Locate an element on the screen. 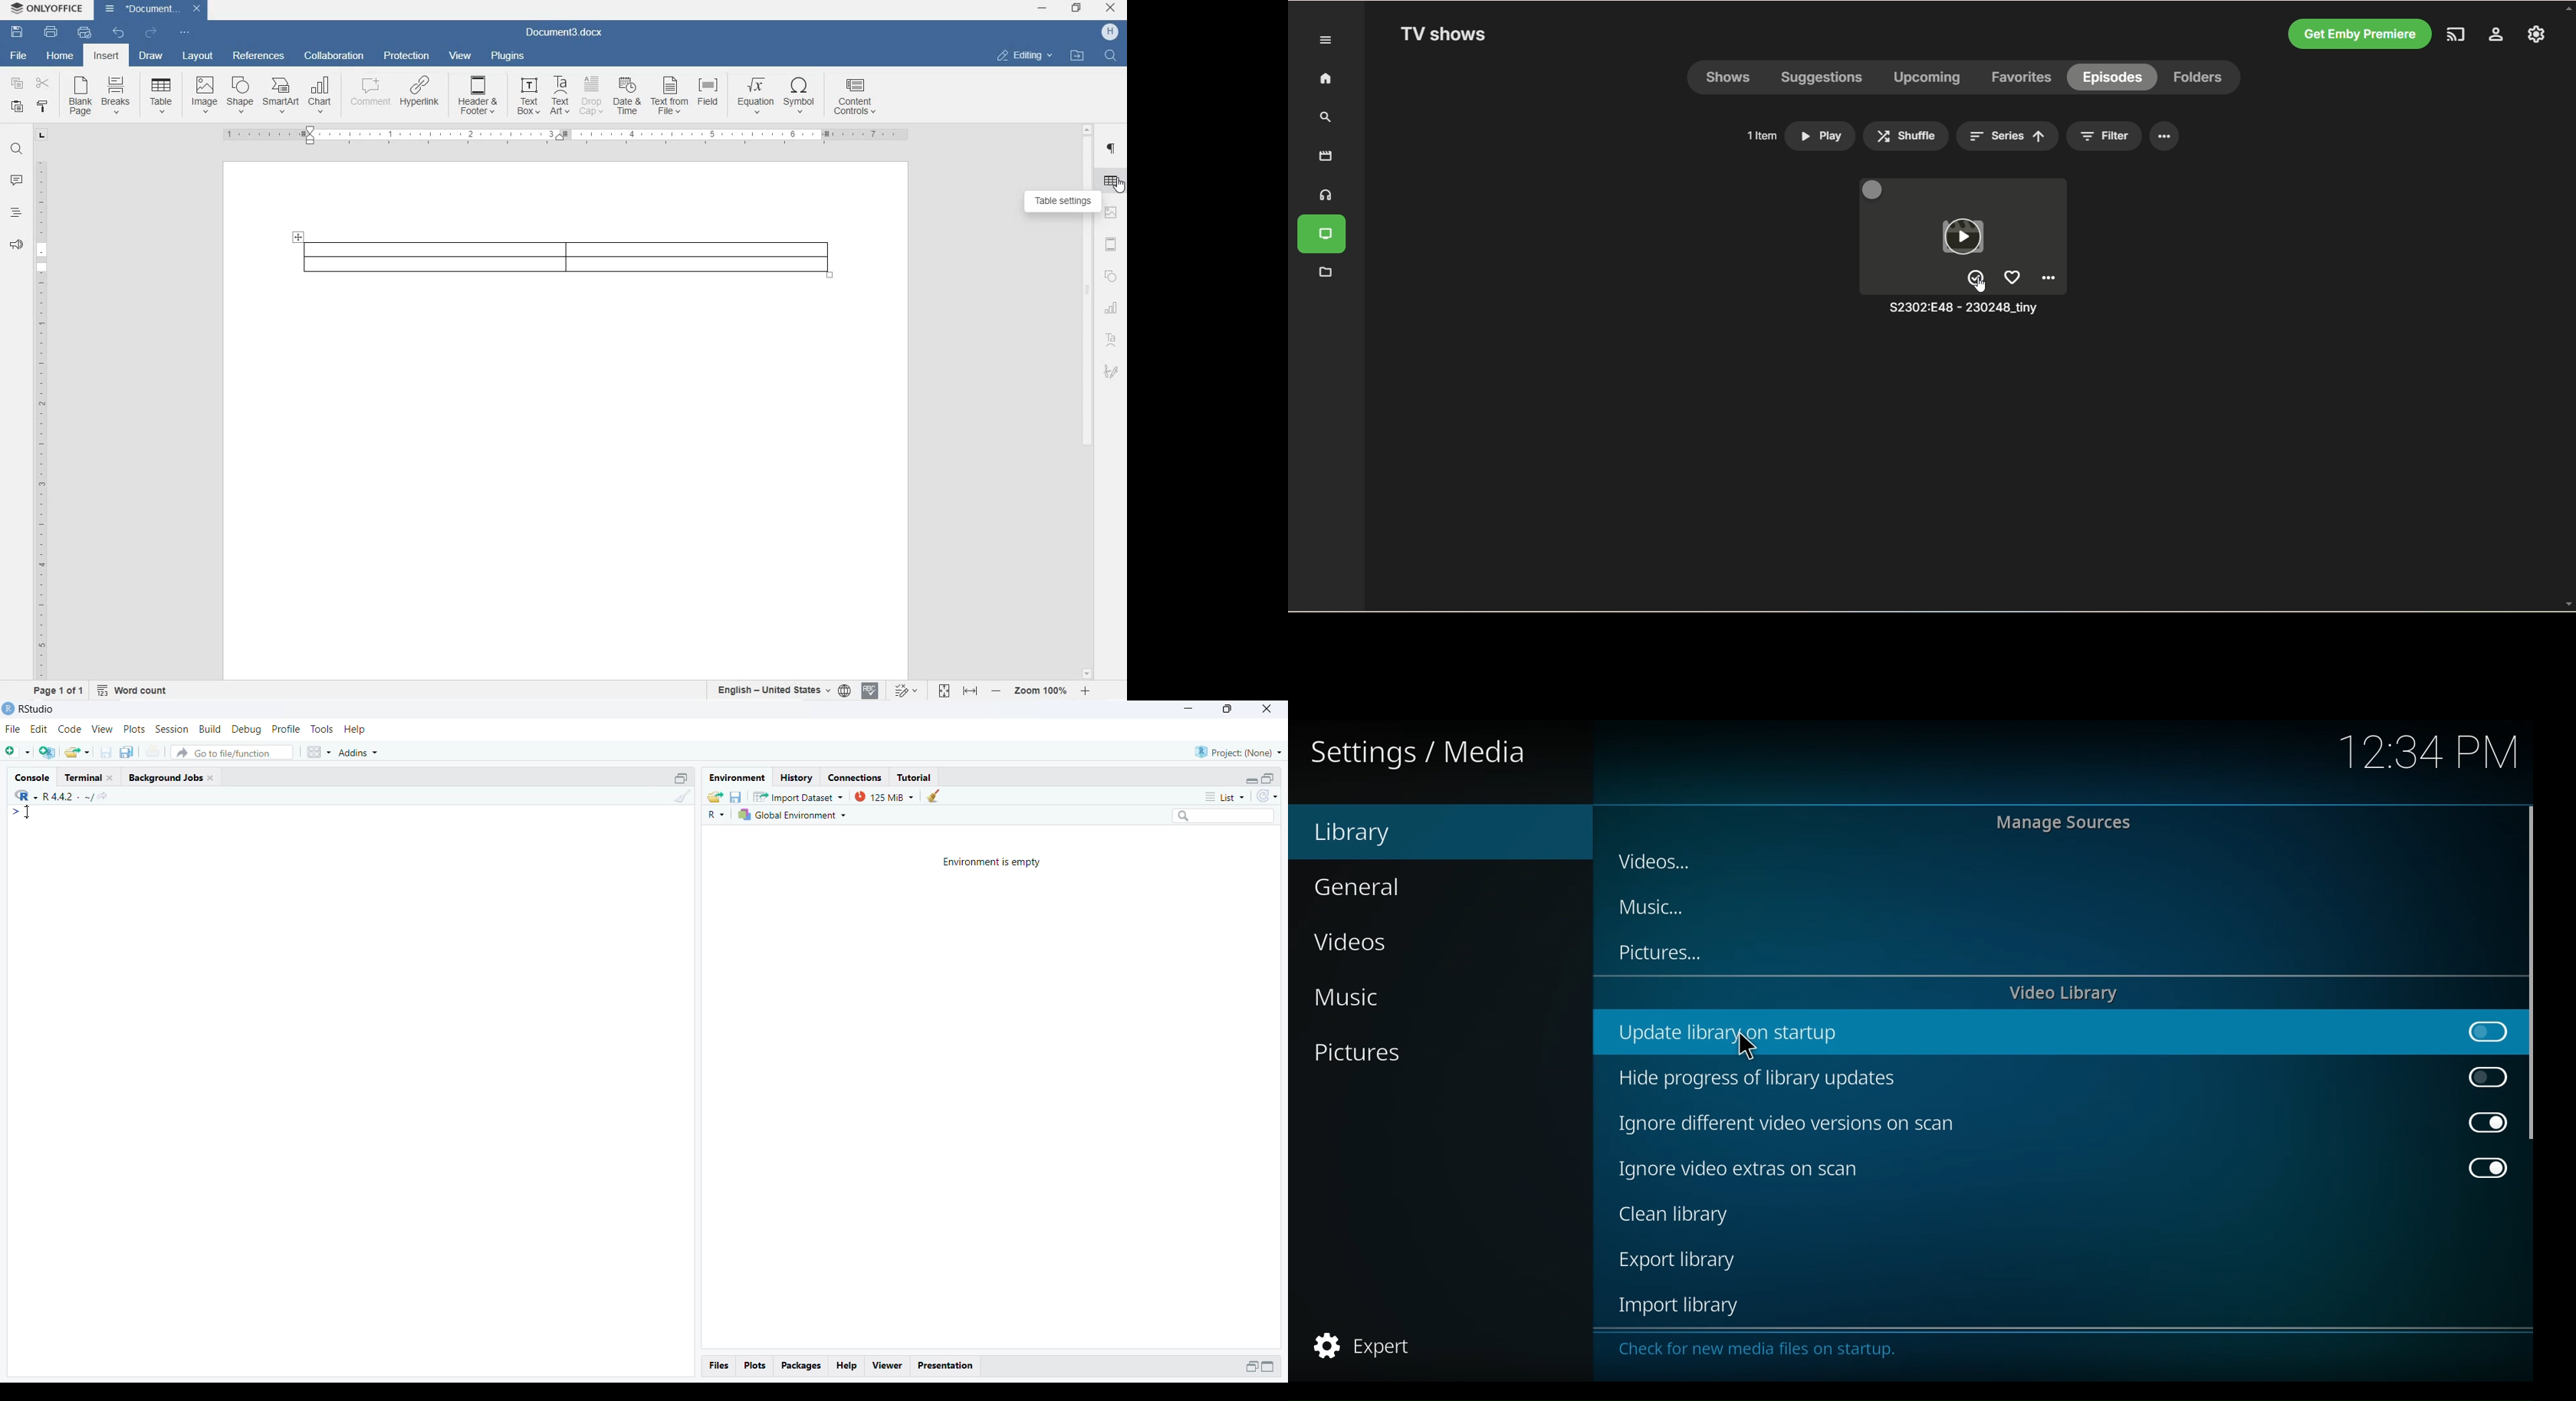 This screenshot has height=1428, width=2576. Presentation is located at coordinates (945, 1366).